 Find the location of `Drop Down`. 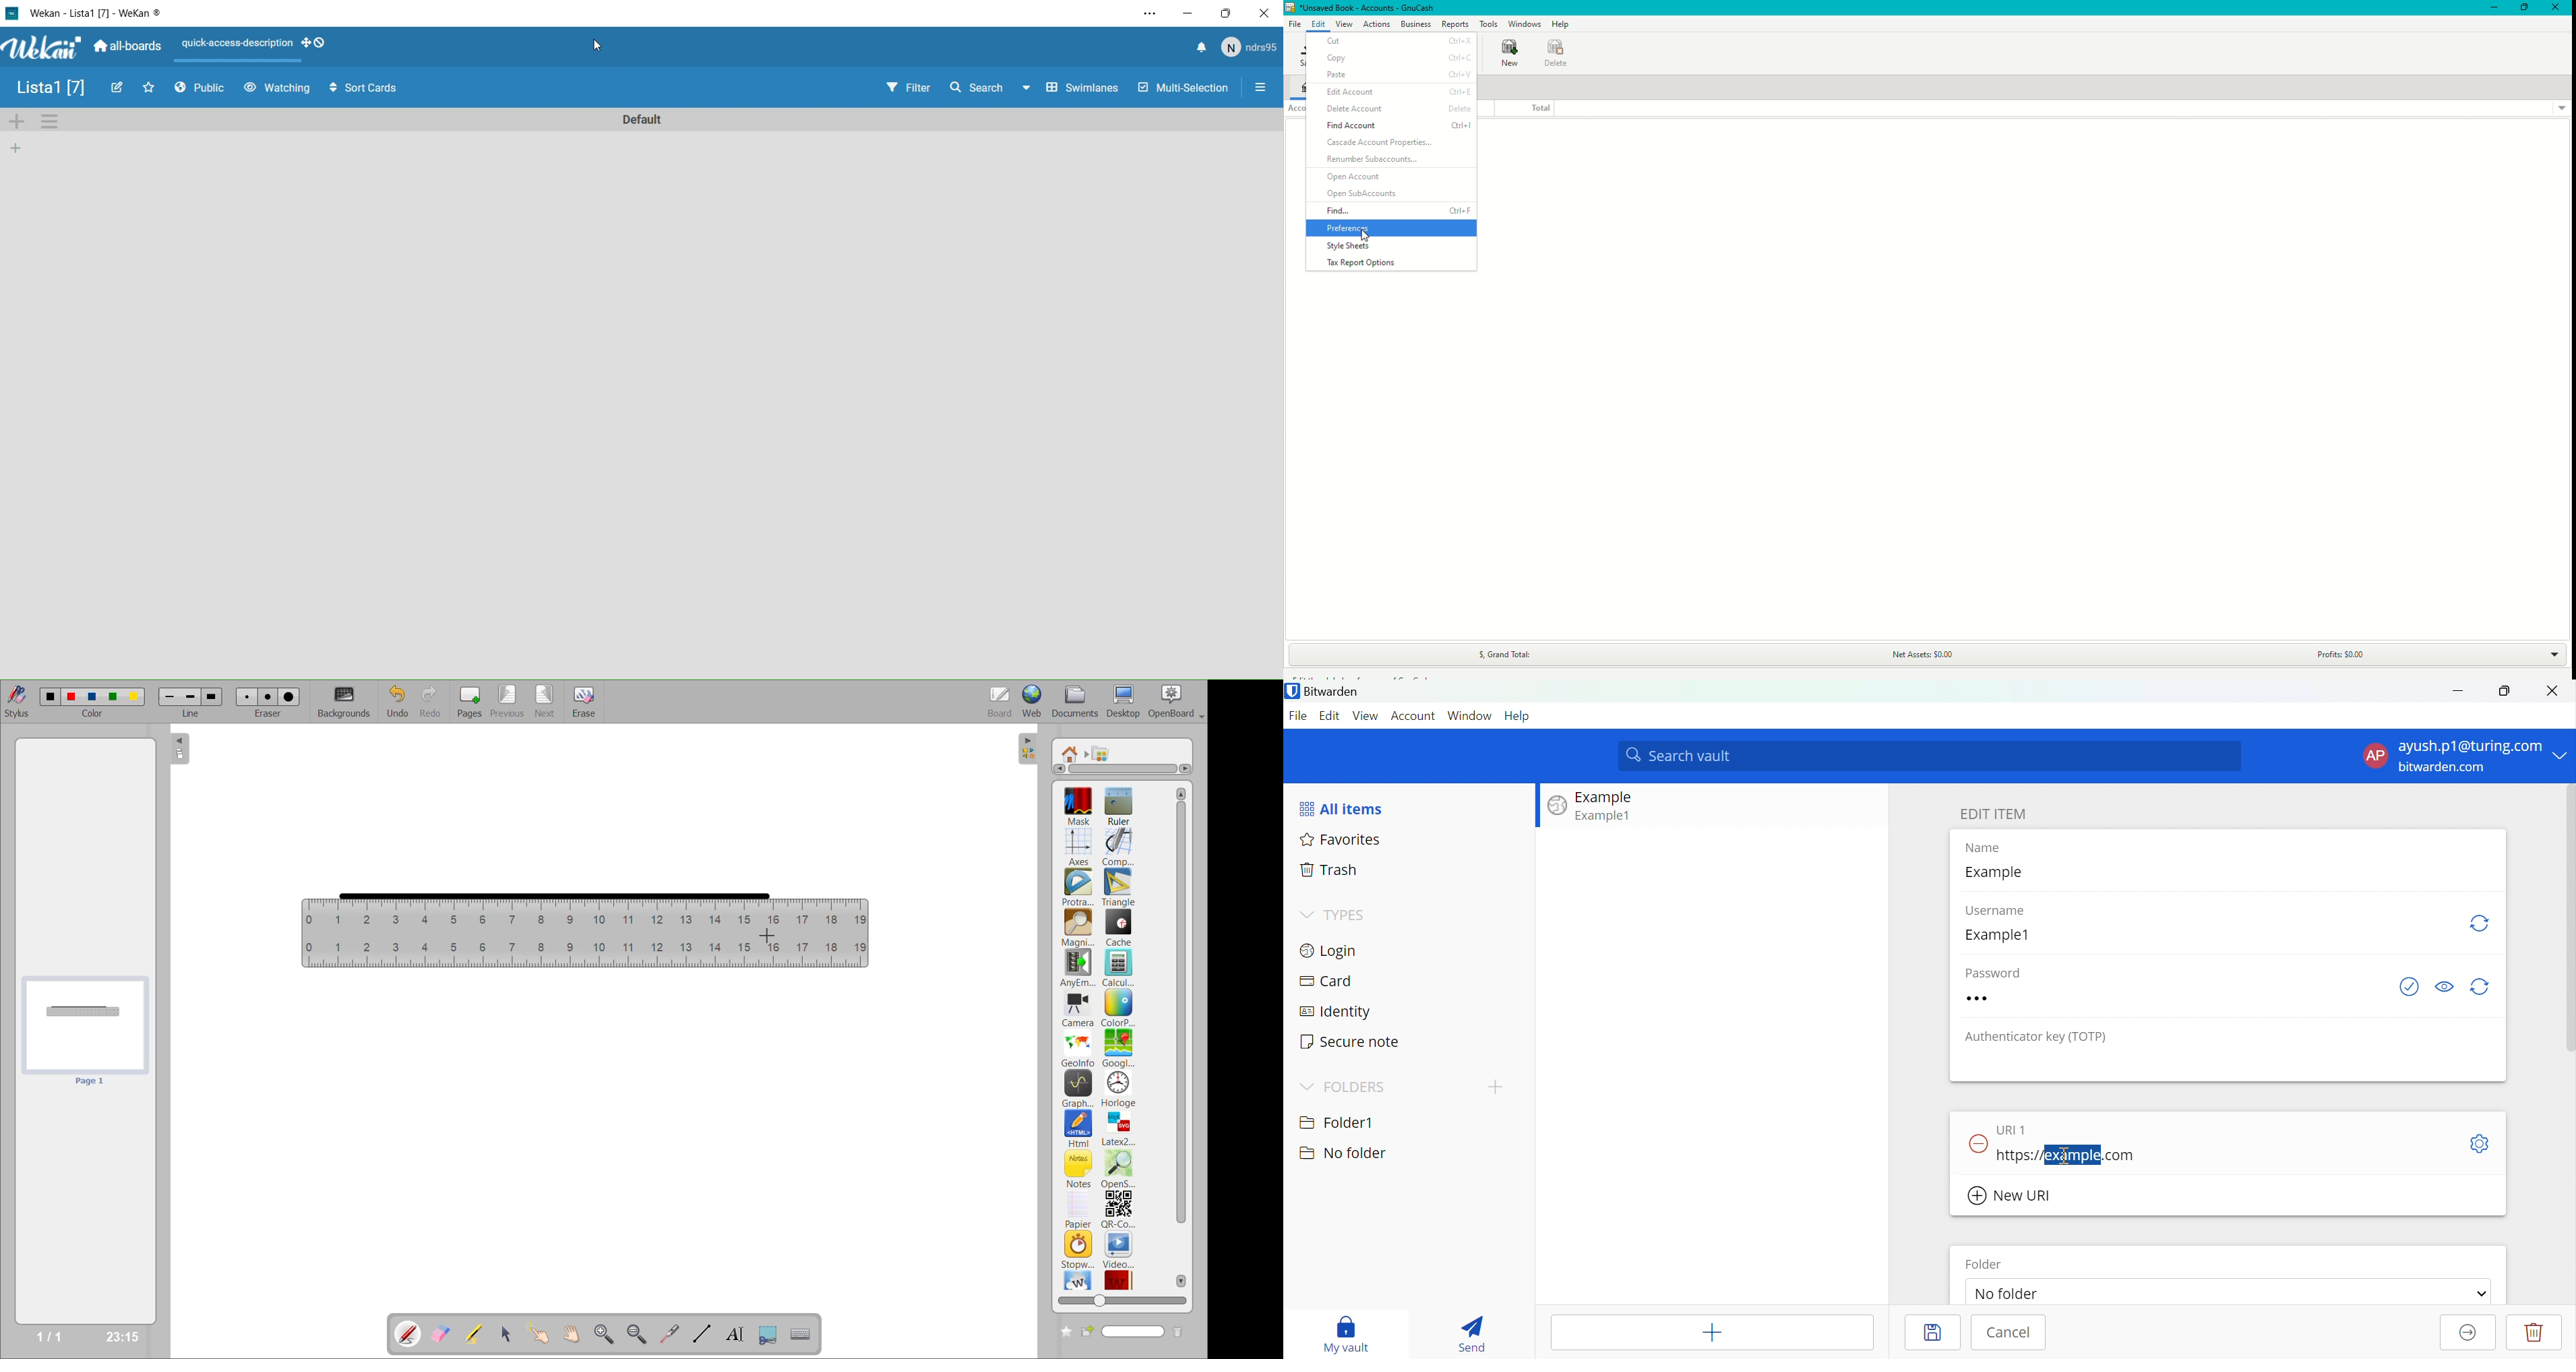

Drop Down is located at coordinates (1305, 913).